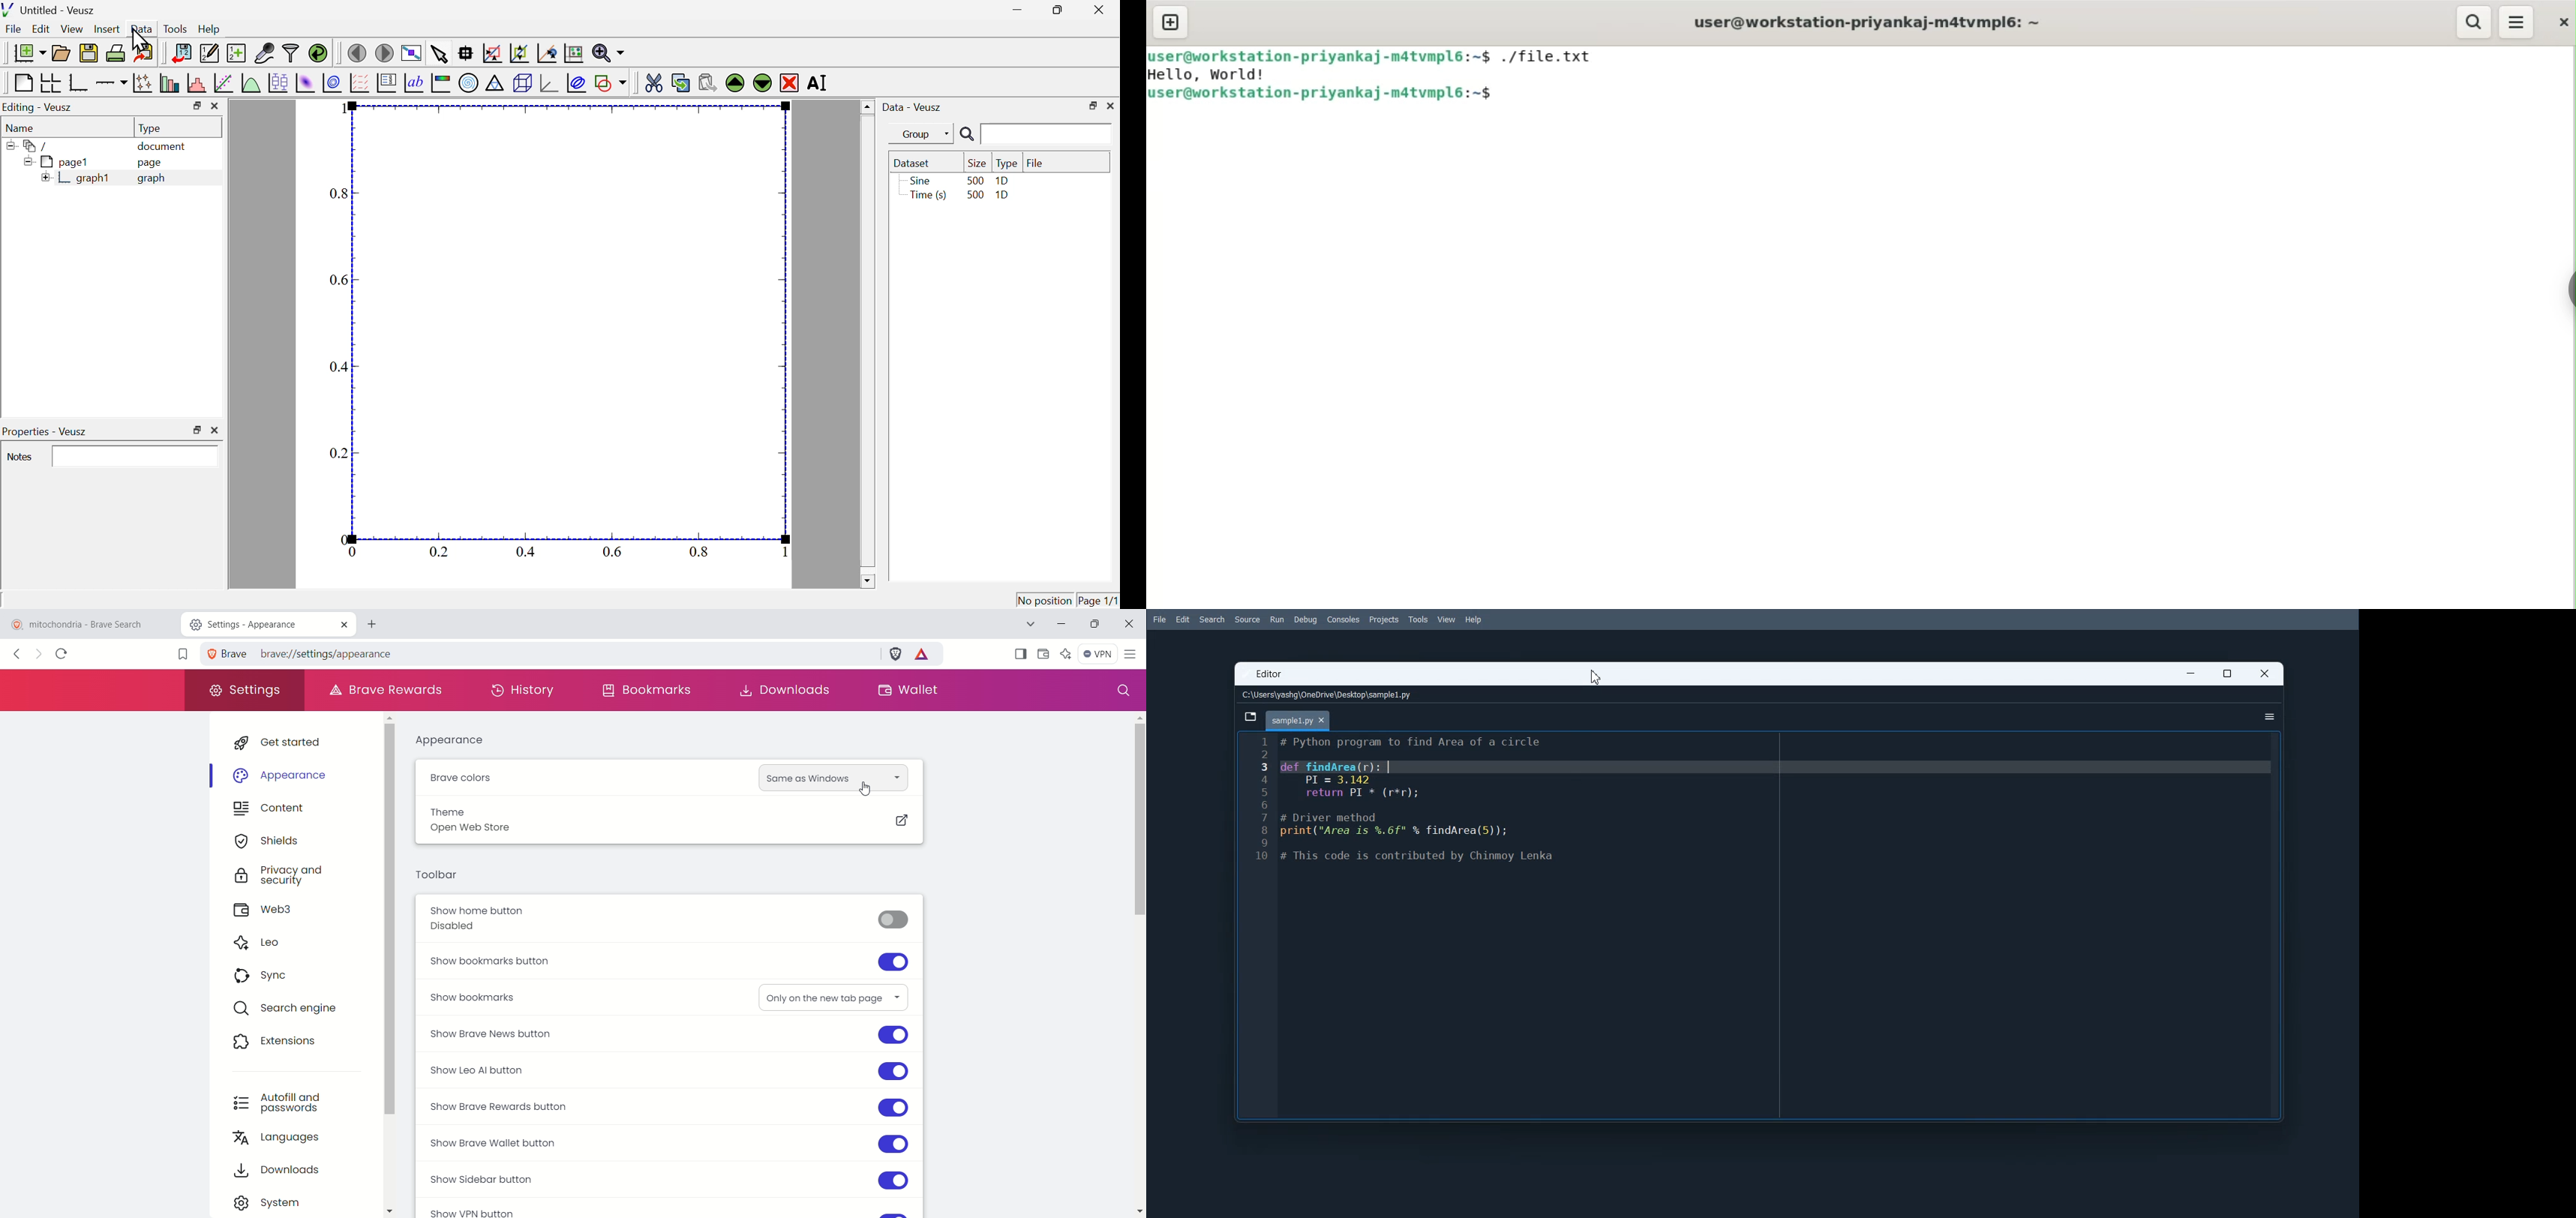  I want to click on 3d scene, so click(523, 84).